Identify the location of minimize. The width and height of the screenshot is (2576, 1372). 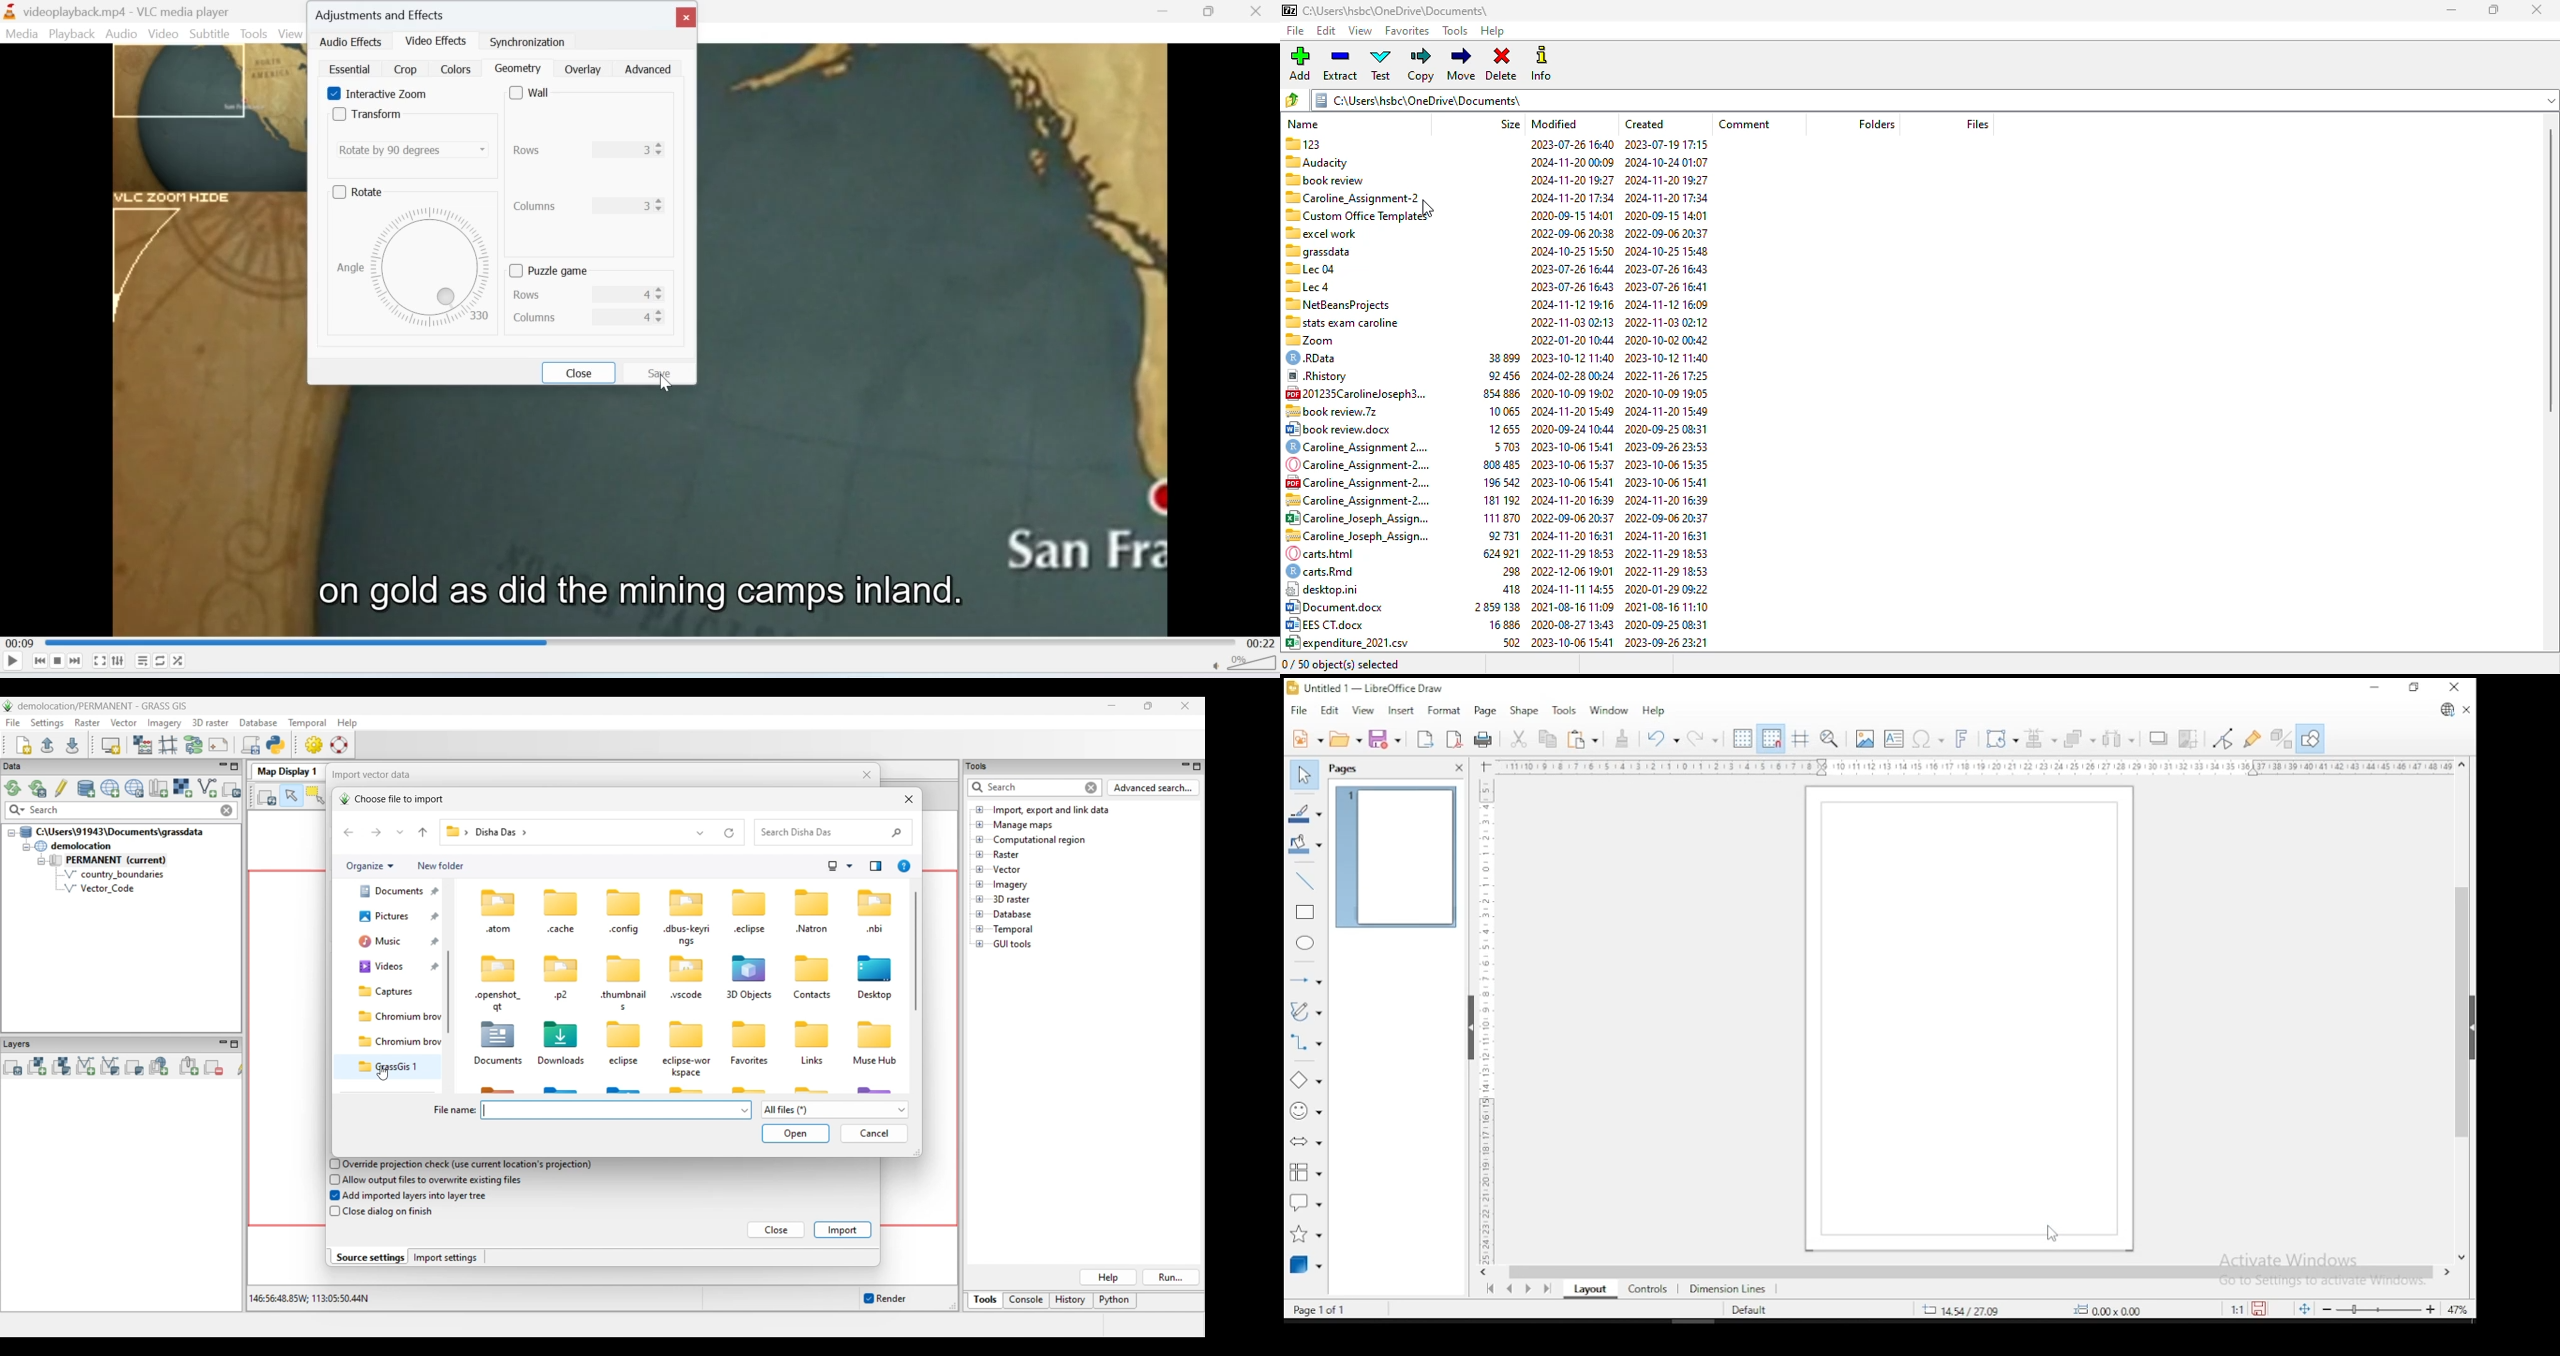
(2452, 10).